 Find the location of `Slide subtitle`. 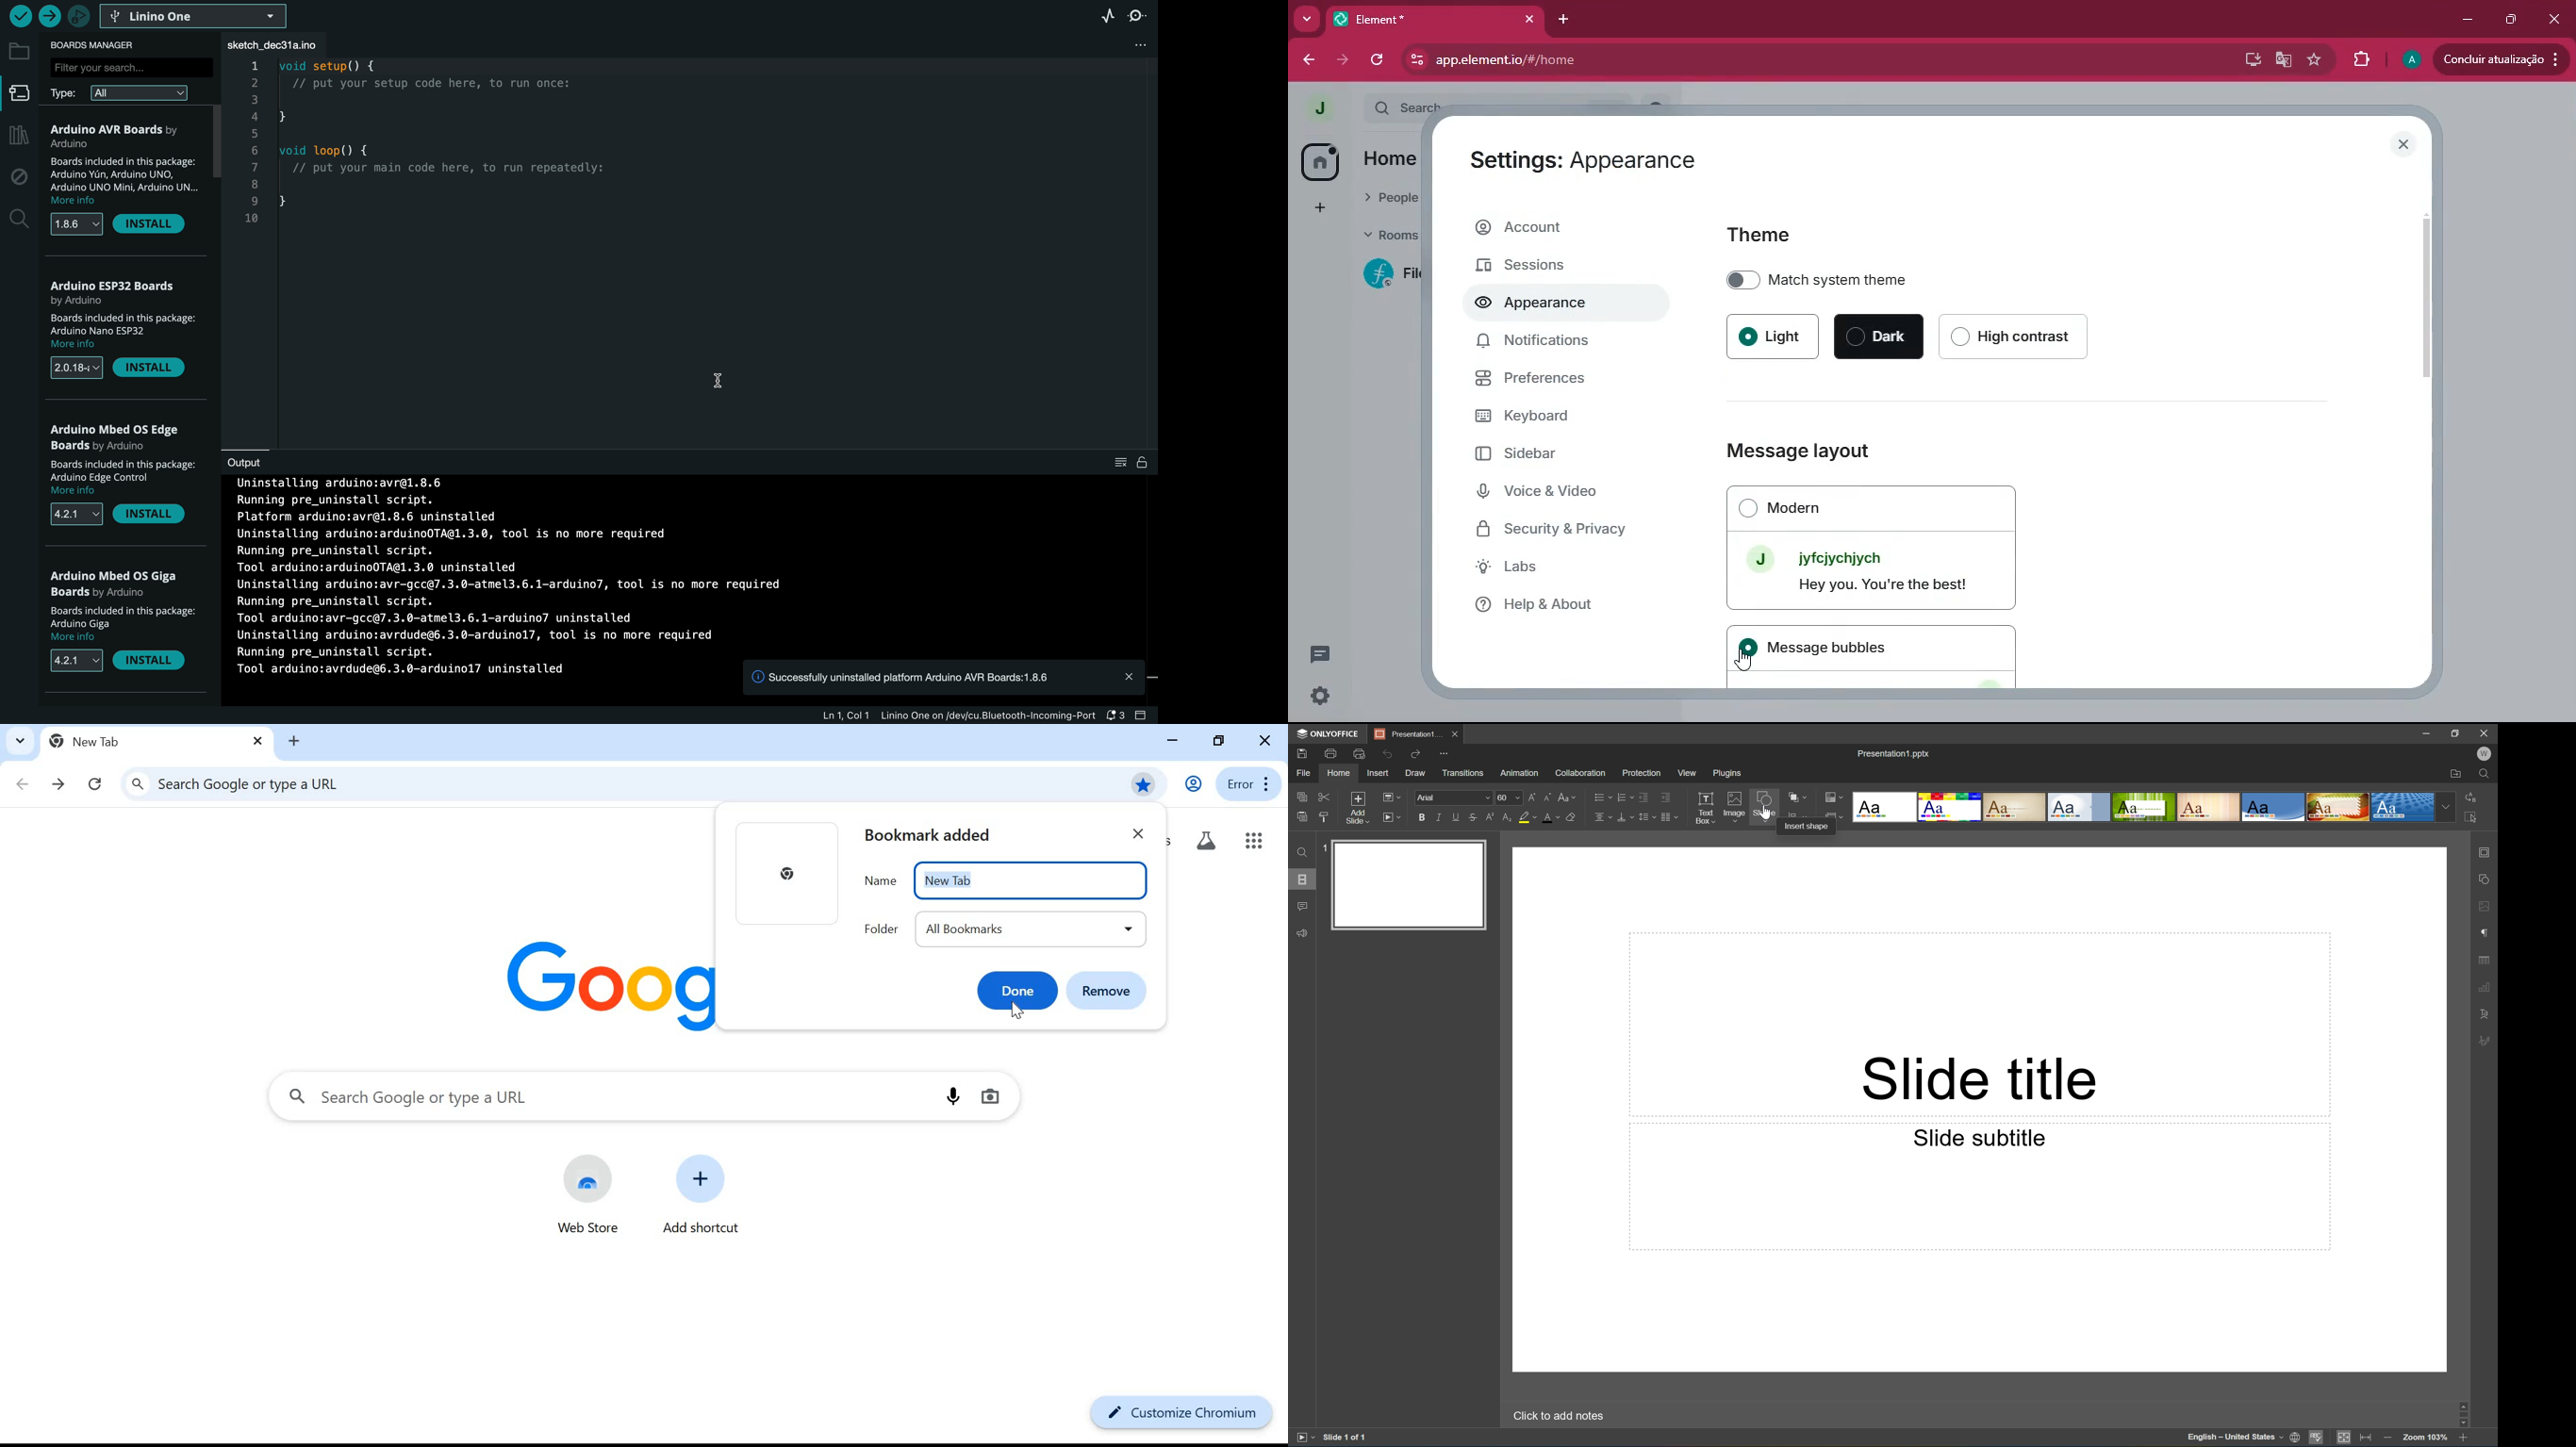

Slide subtitle is located at coordinates (1980, 1139).